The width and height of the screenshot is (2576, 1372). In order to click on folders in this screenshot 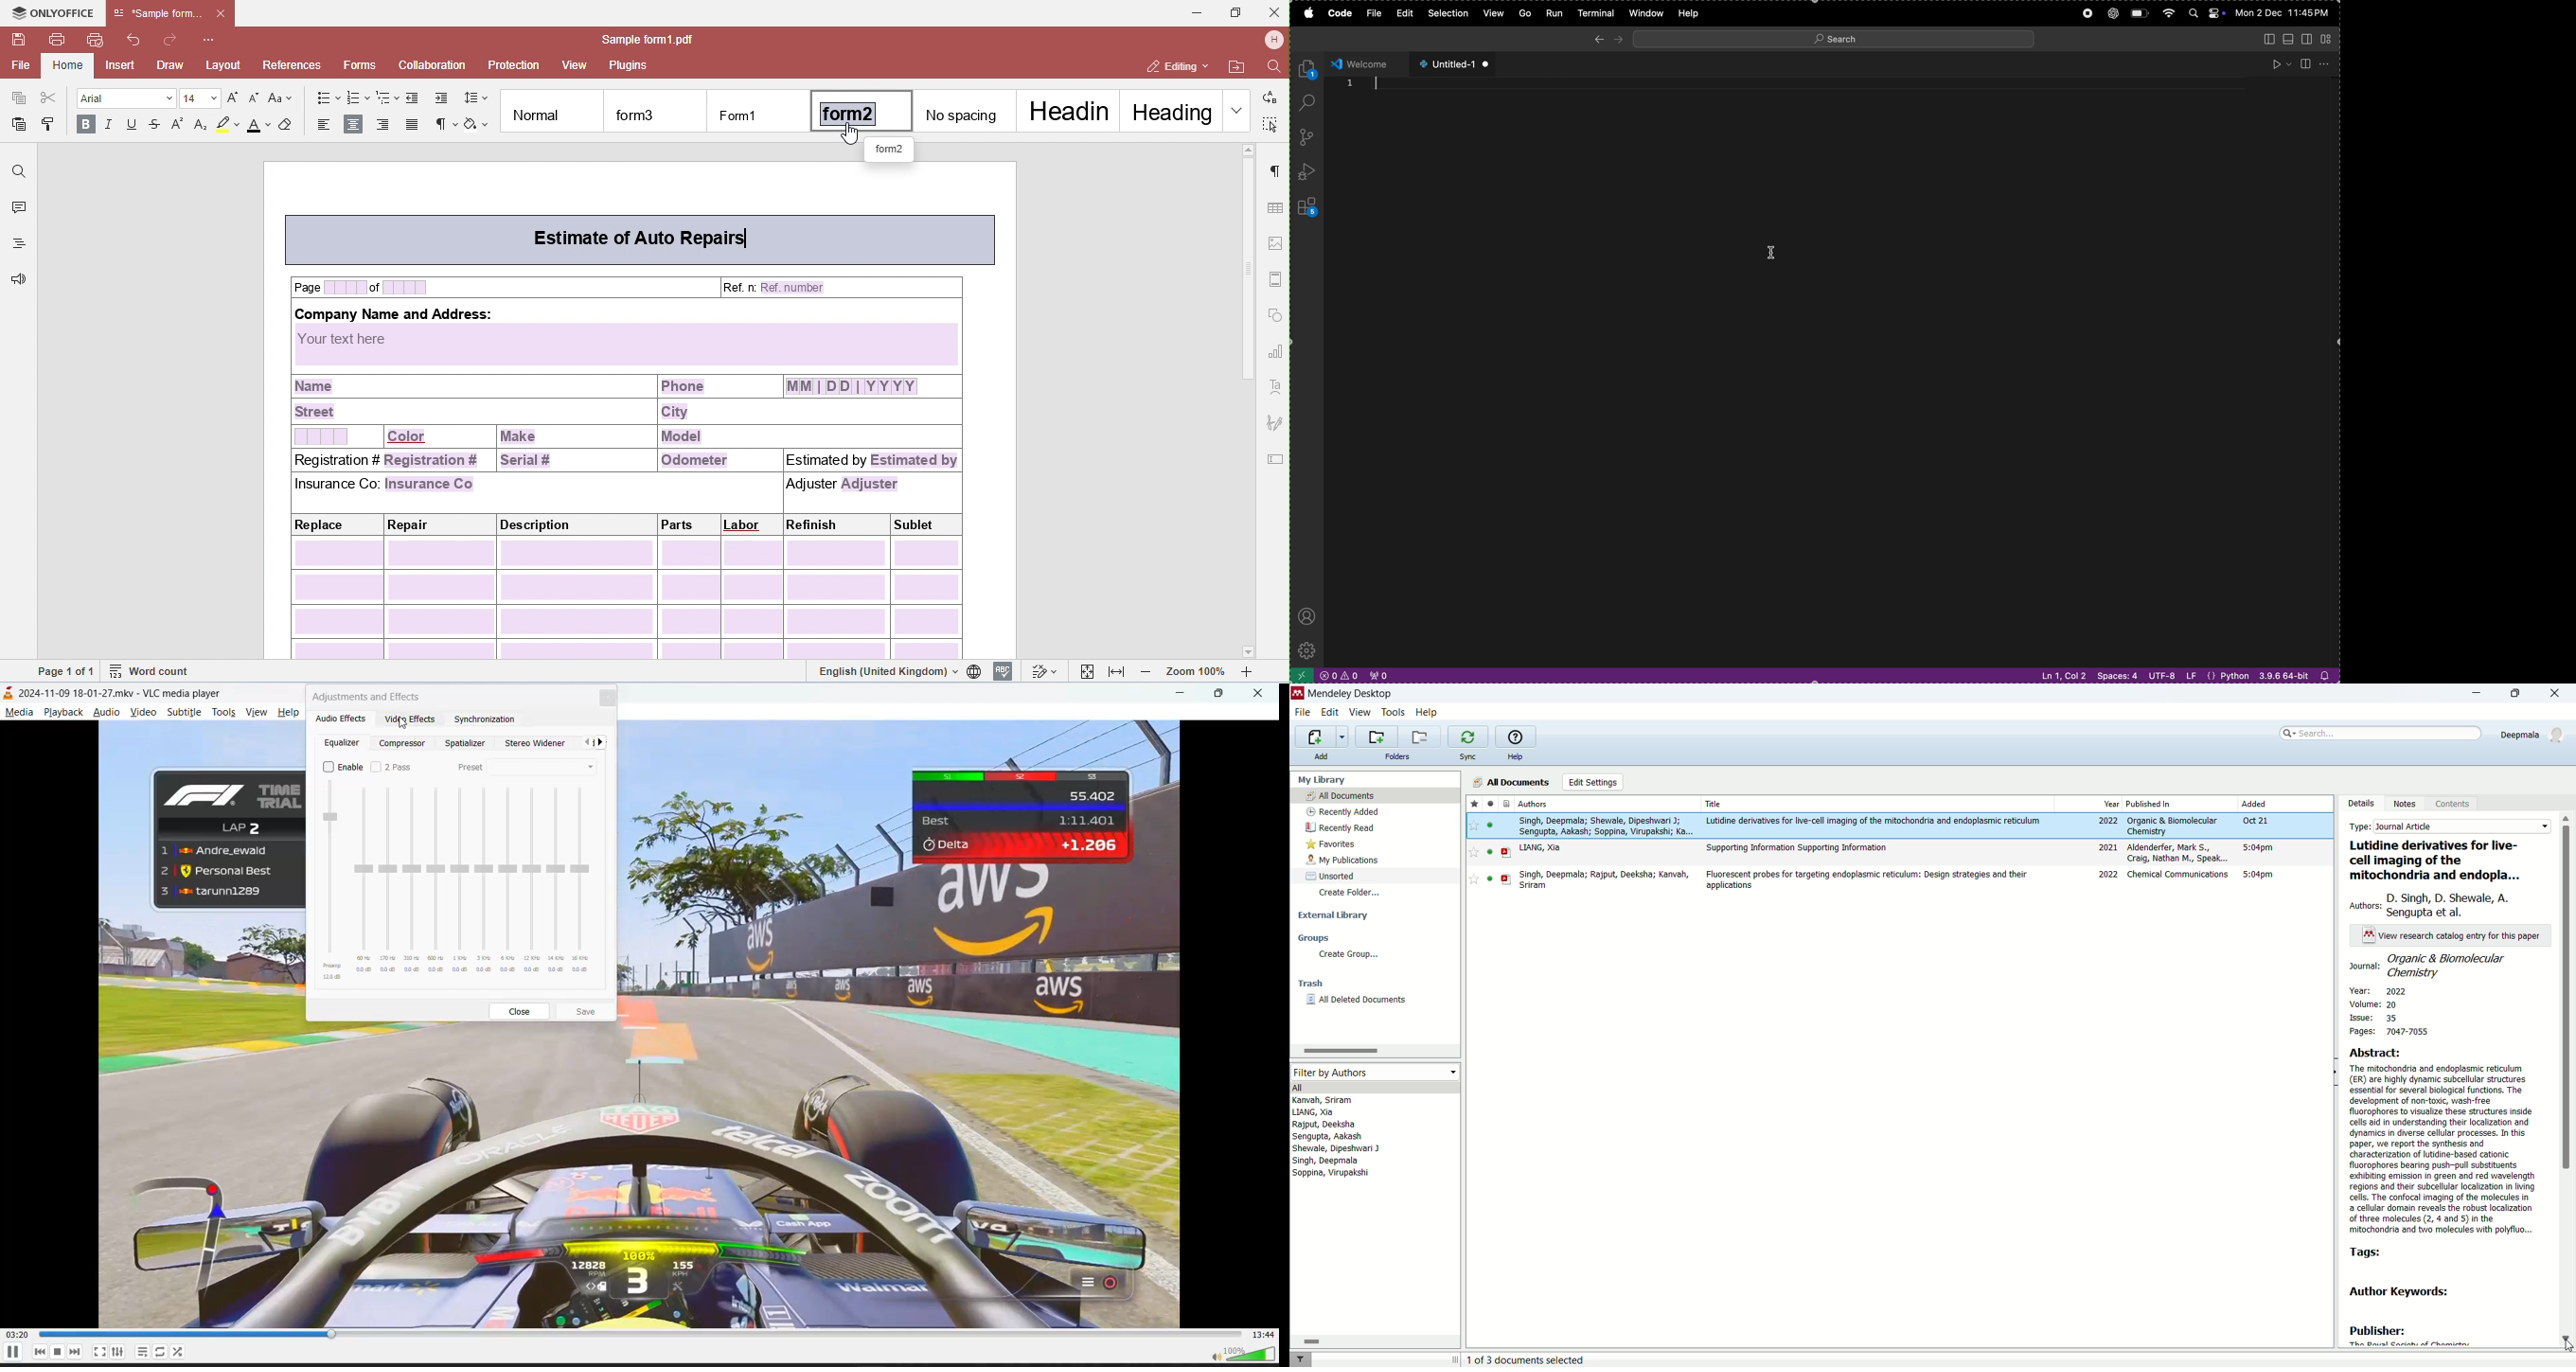, I will do `click(1399, 757)`.